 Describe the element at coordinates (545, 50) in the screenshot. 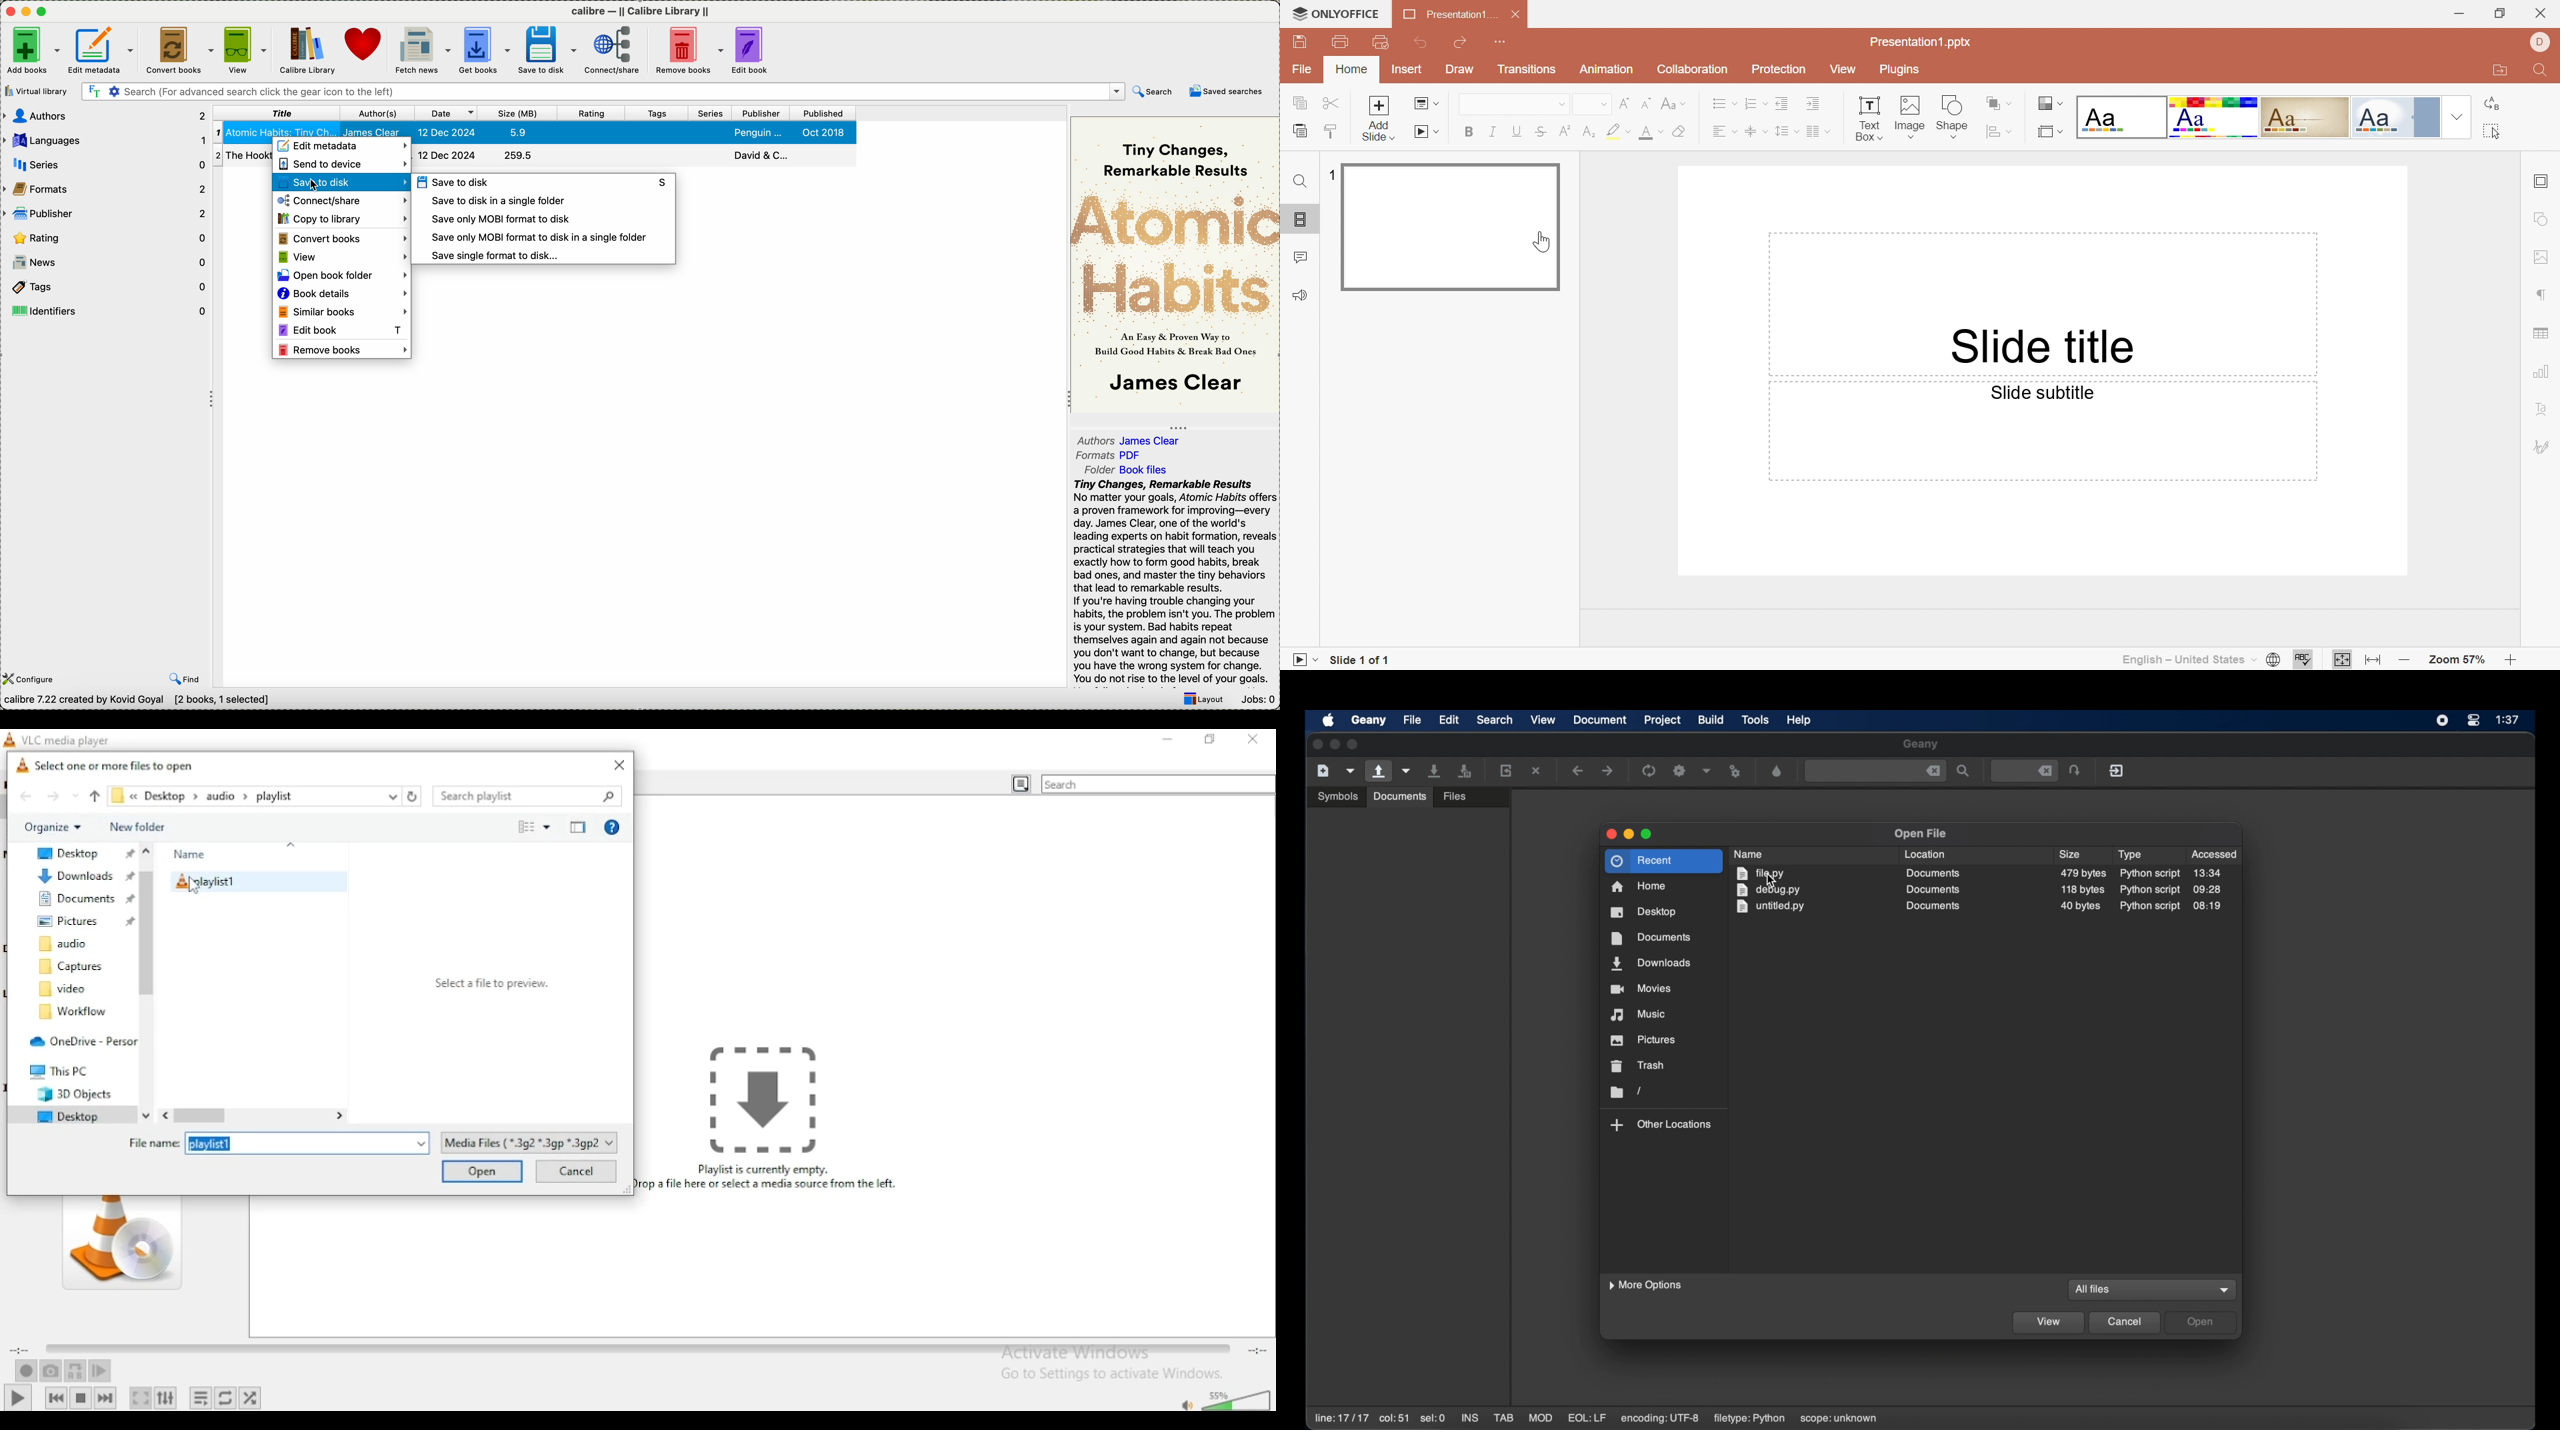

I see `save to disk` at that location.